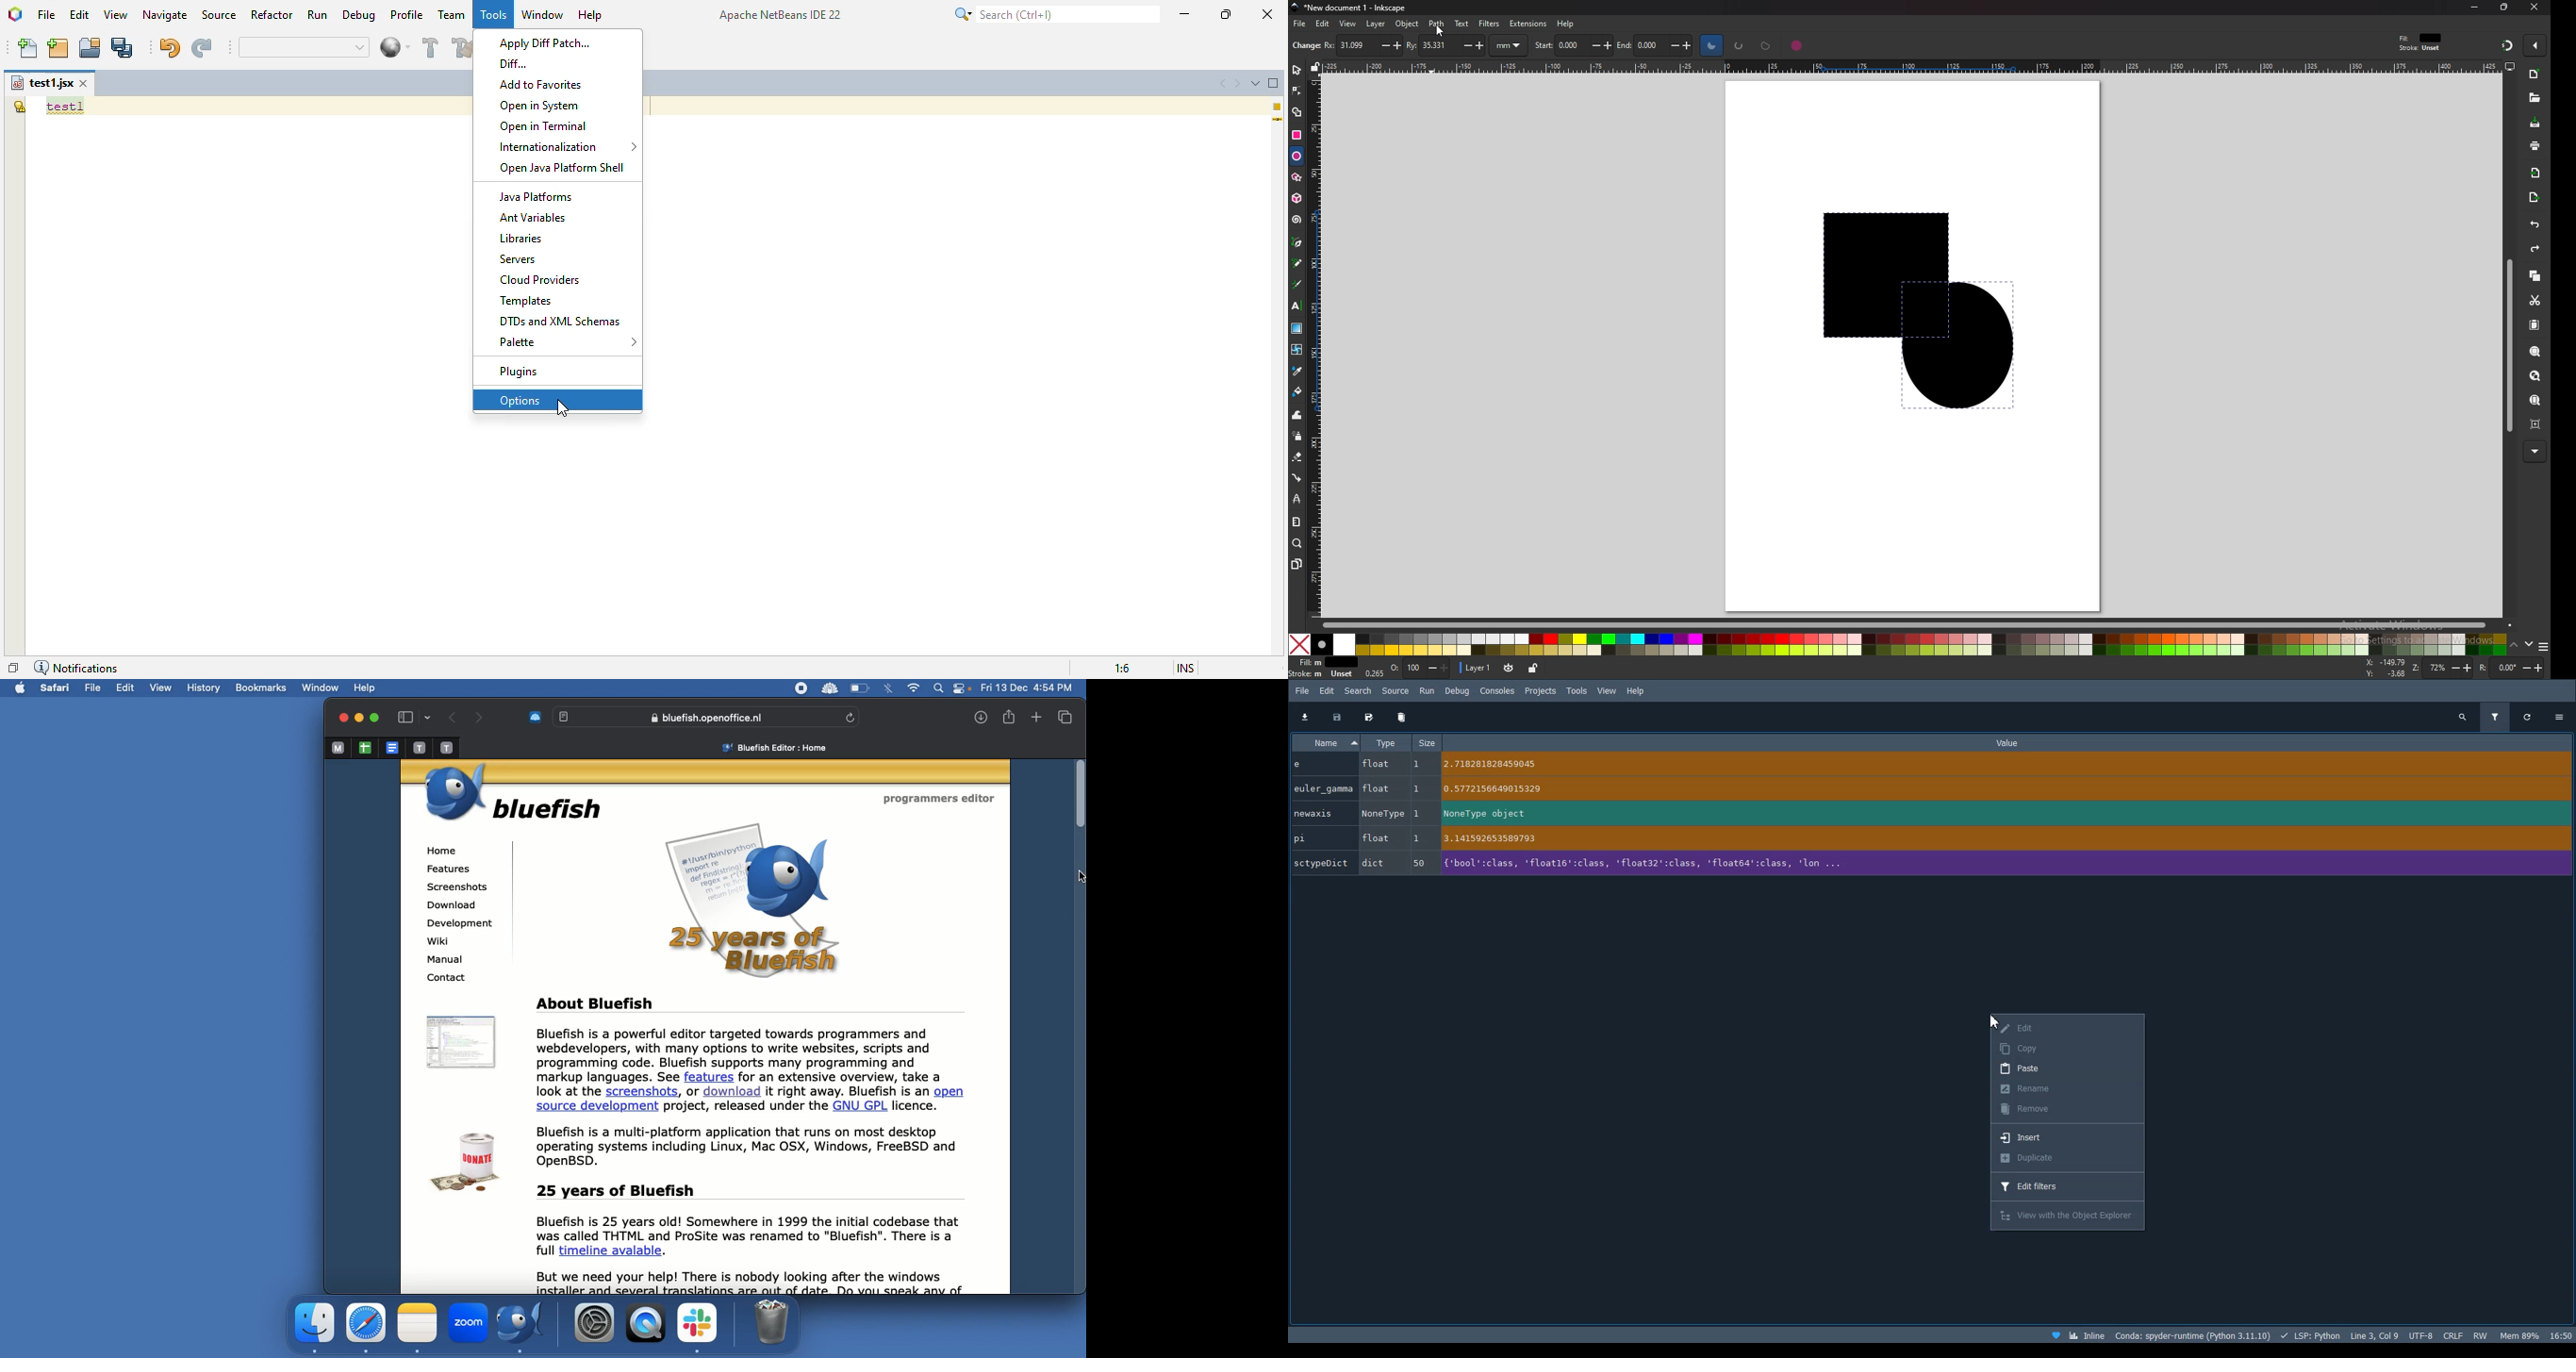 This screenshot has width=2576, height=1372. What do you see at coordinates (1635, 690) in the screenshot?
I see `Help` at bounding box center [1635, 690].